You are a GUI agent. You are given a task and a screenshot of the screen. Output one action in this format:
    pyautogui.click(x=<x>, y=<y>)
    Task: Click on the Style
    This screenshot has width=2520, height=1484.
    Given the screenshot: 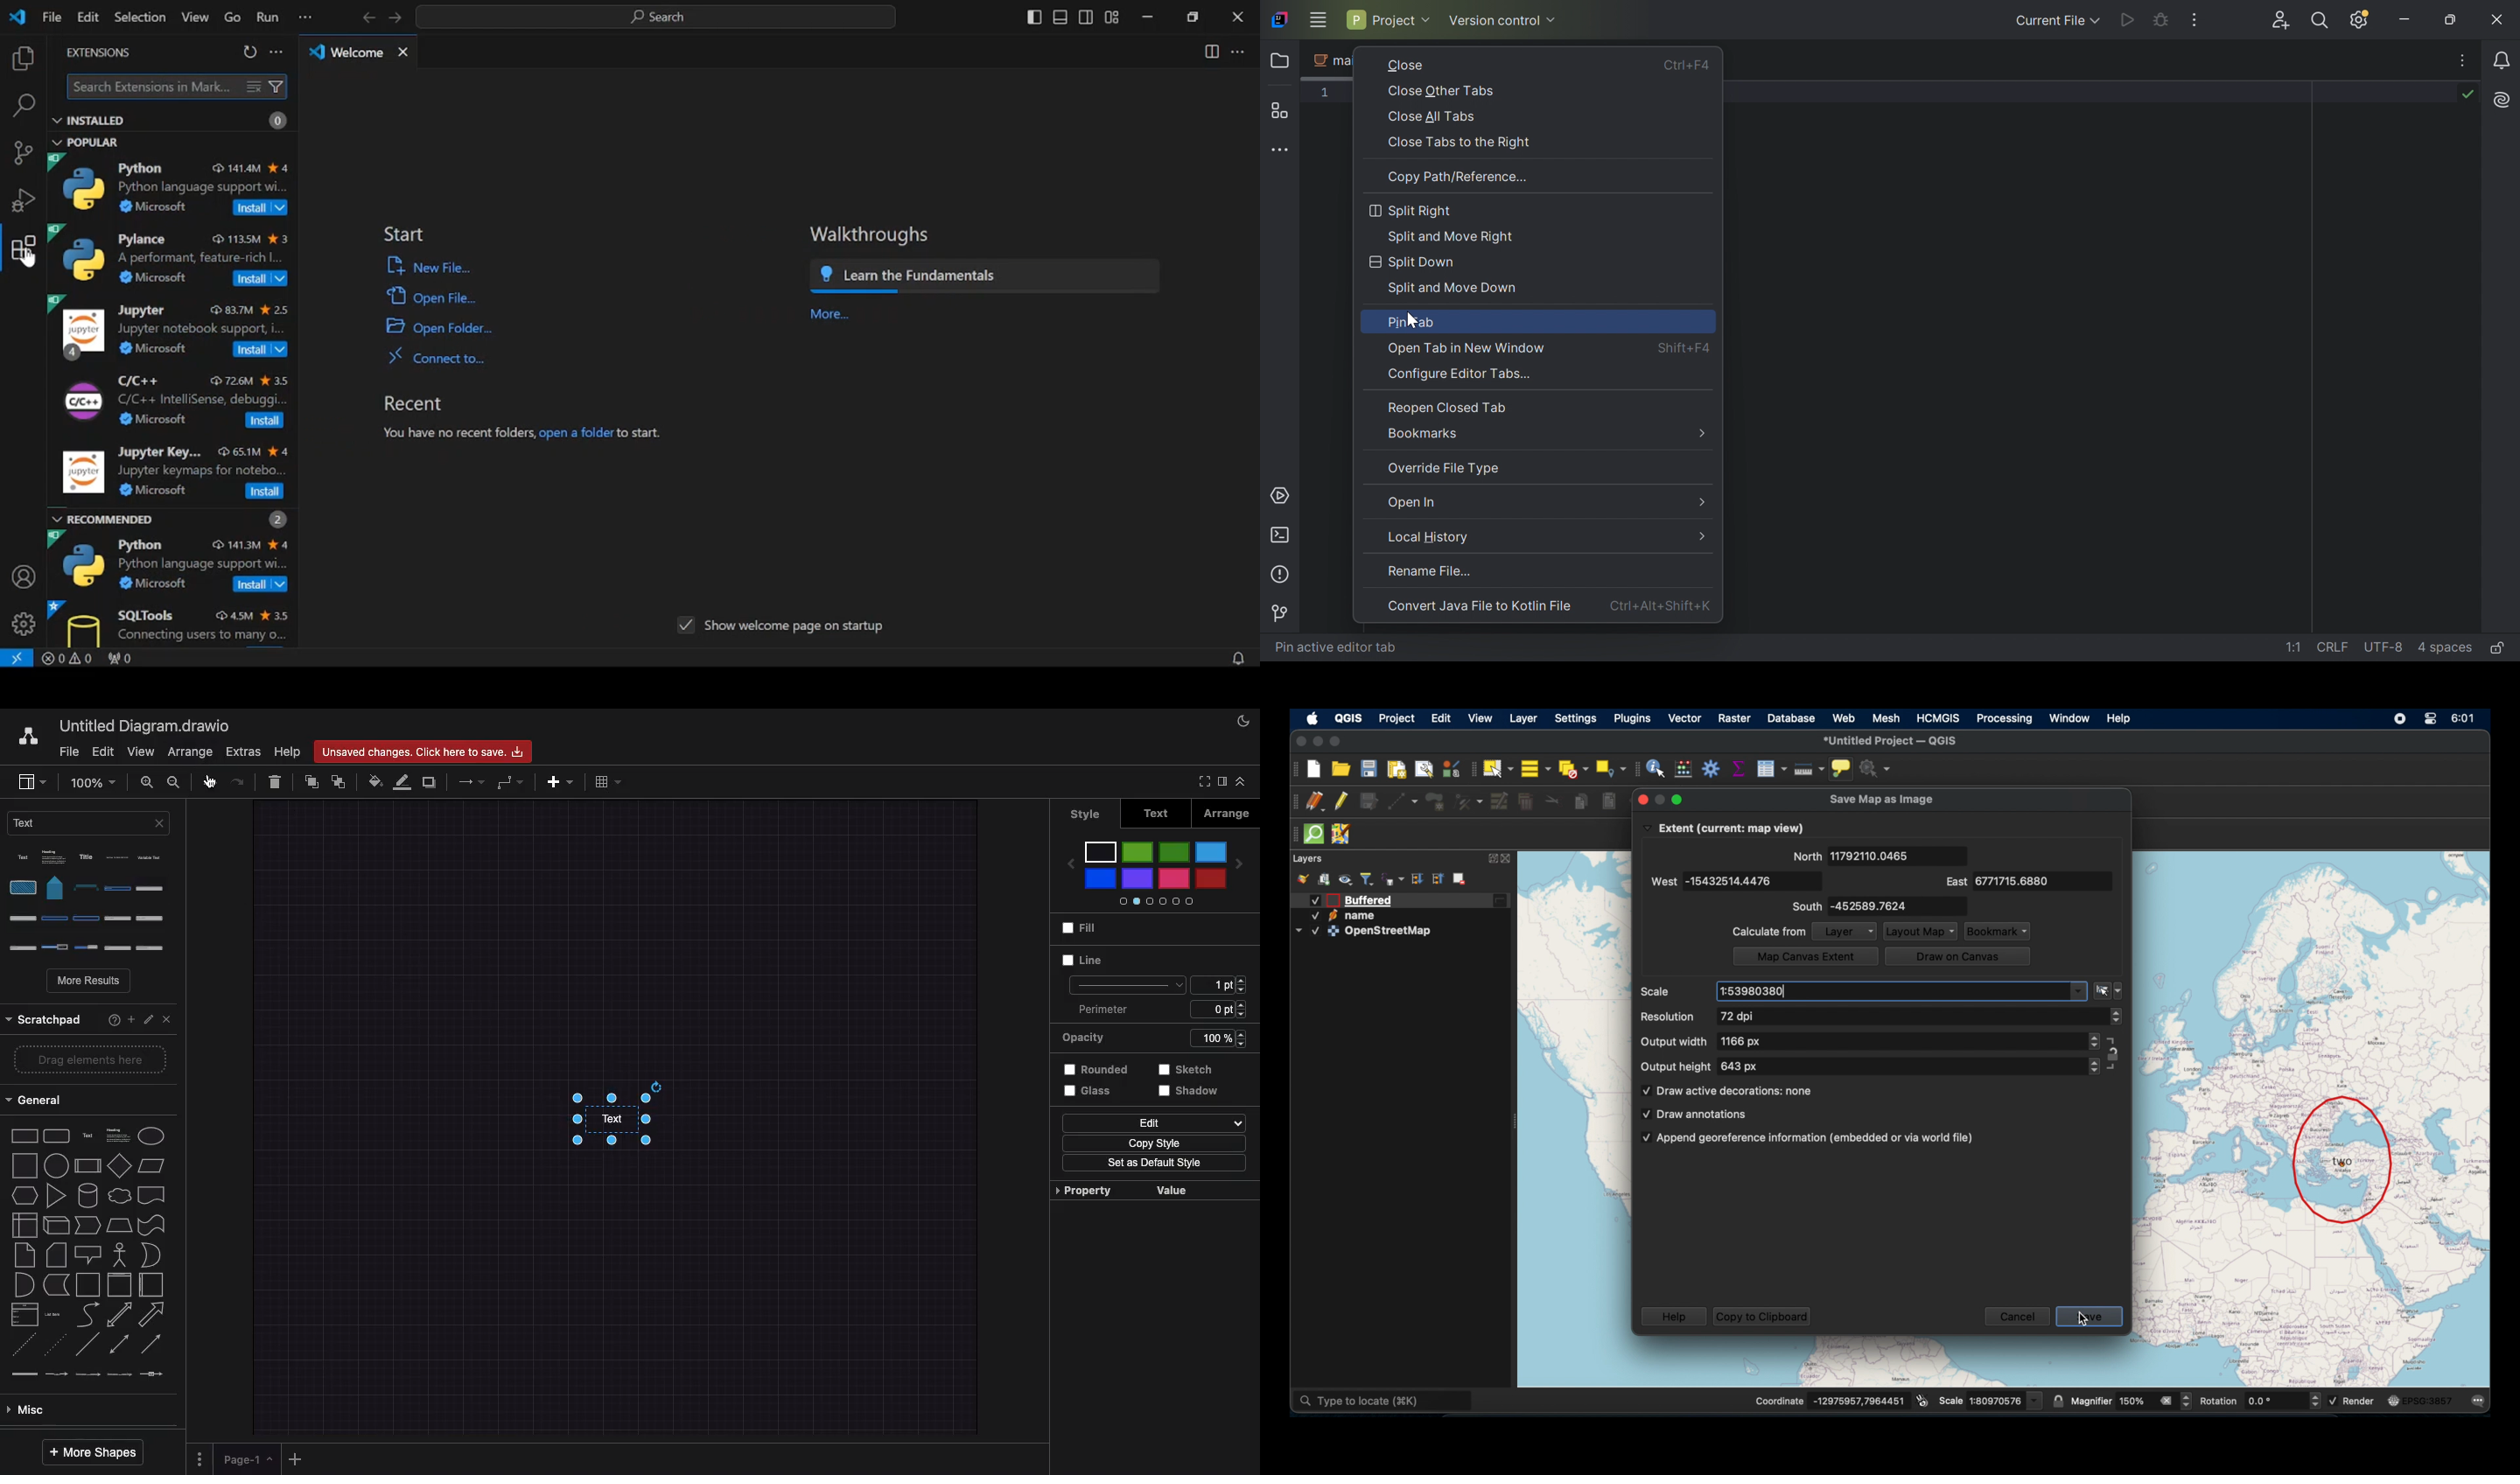 What is the action you would take?
    pyautogui.click(x=1125, y=986)
    